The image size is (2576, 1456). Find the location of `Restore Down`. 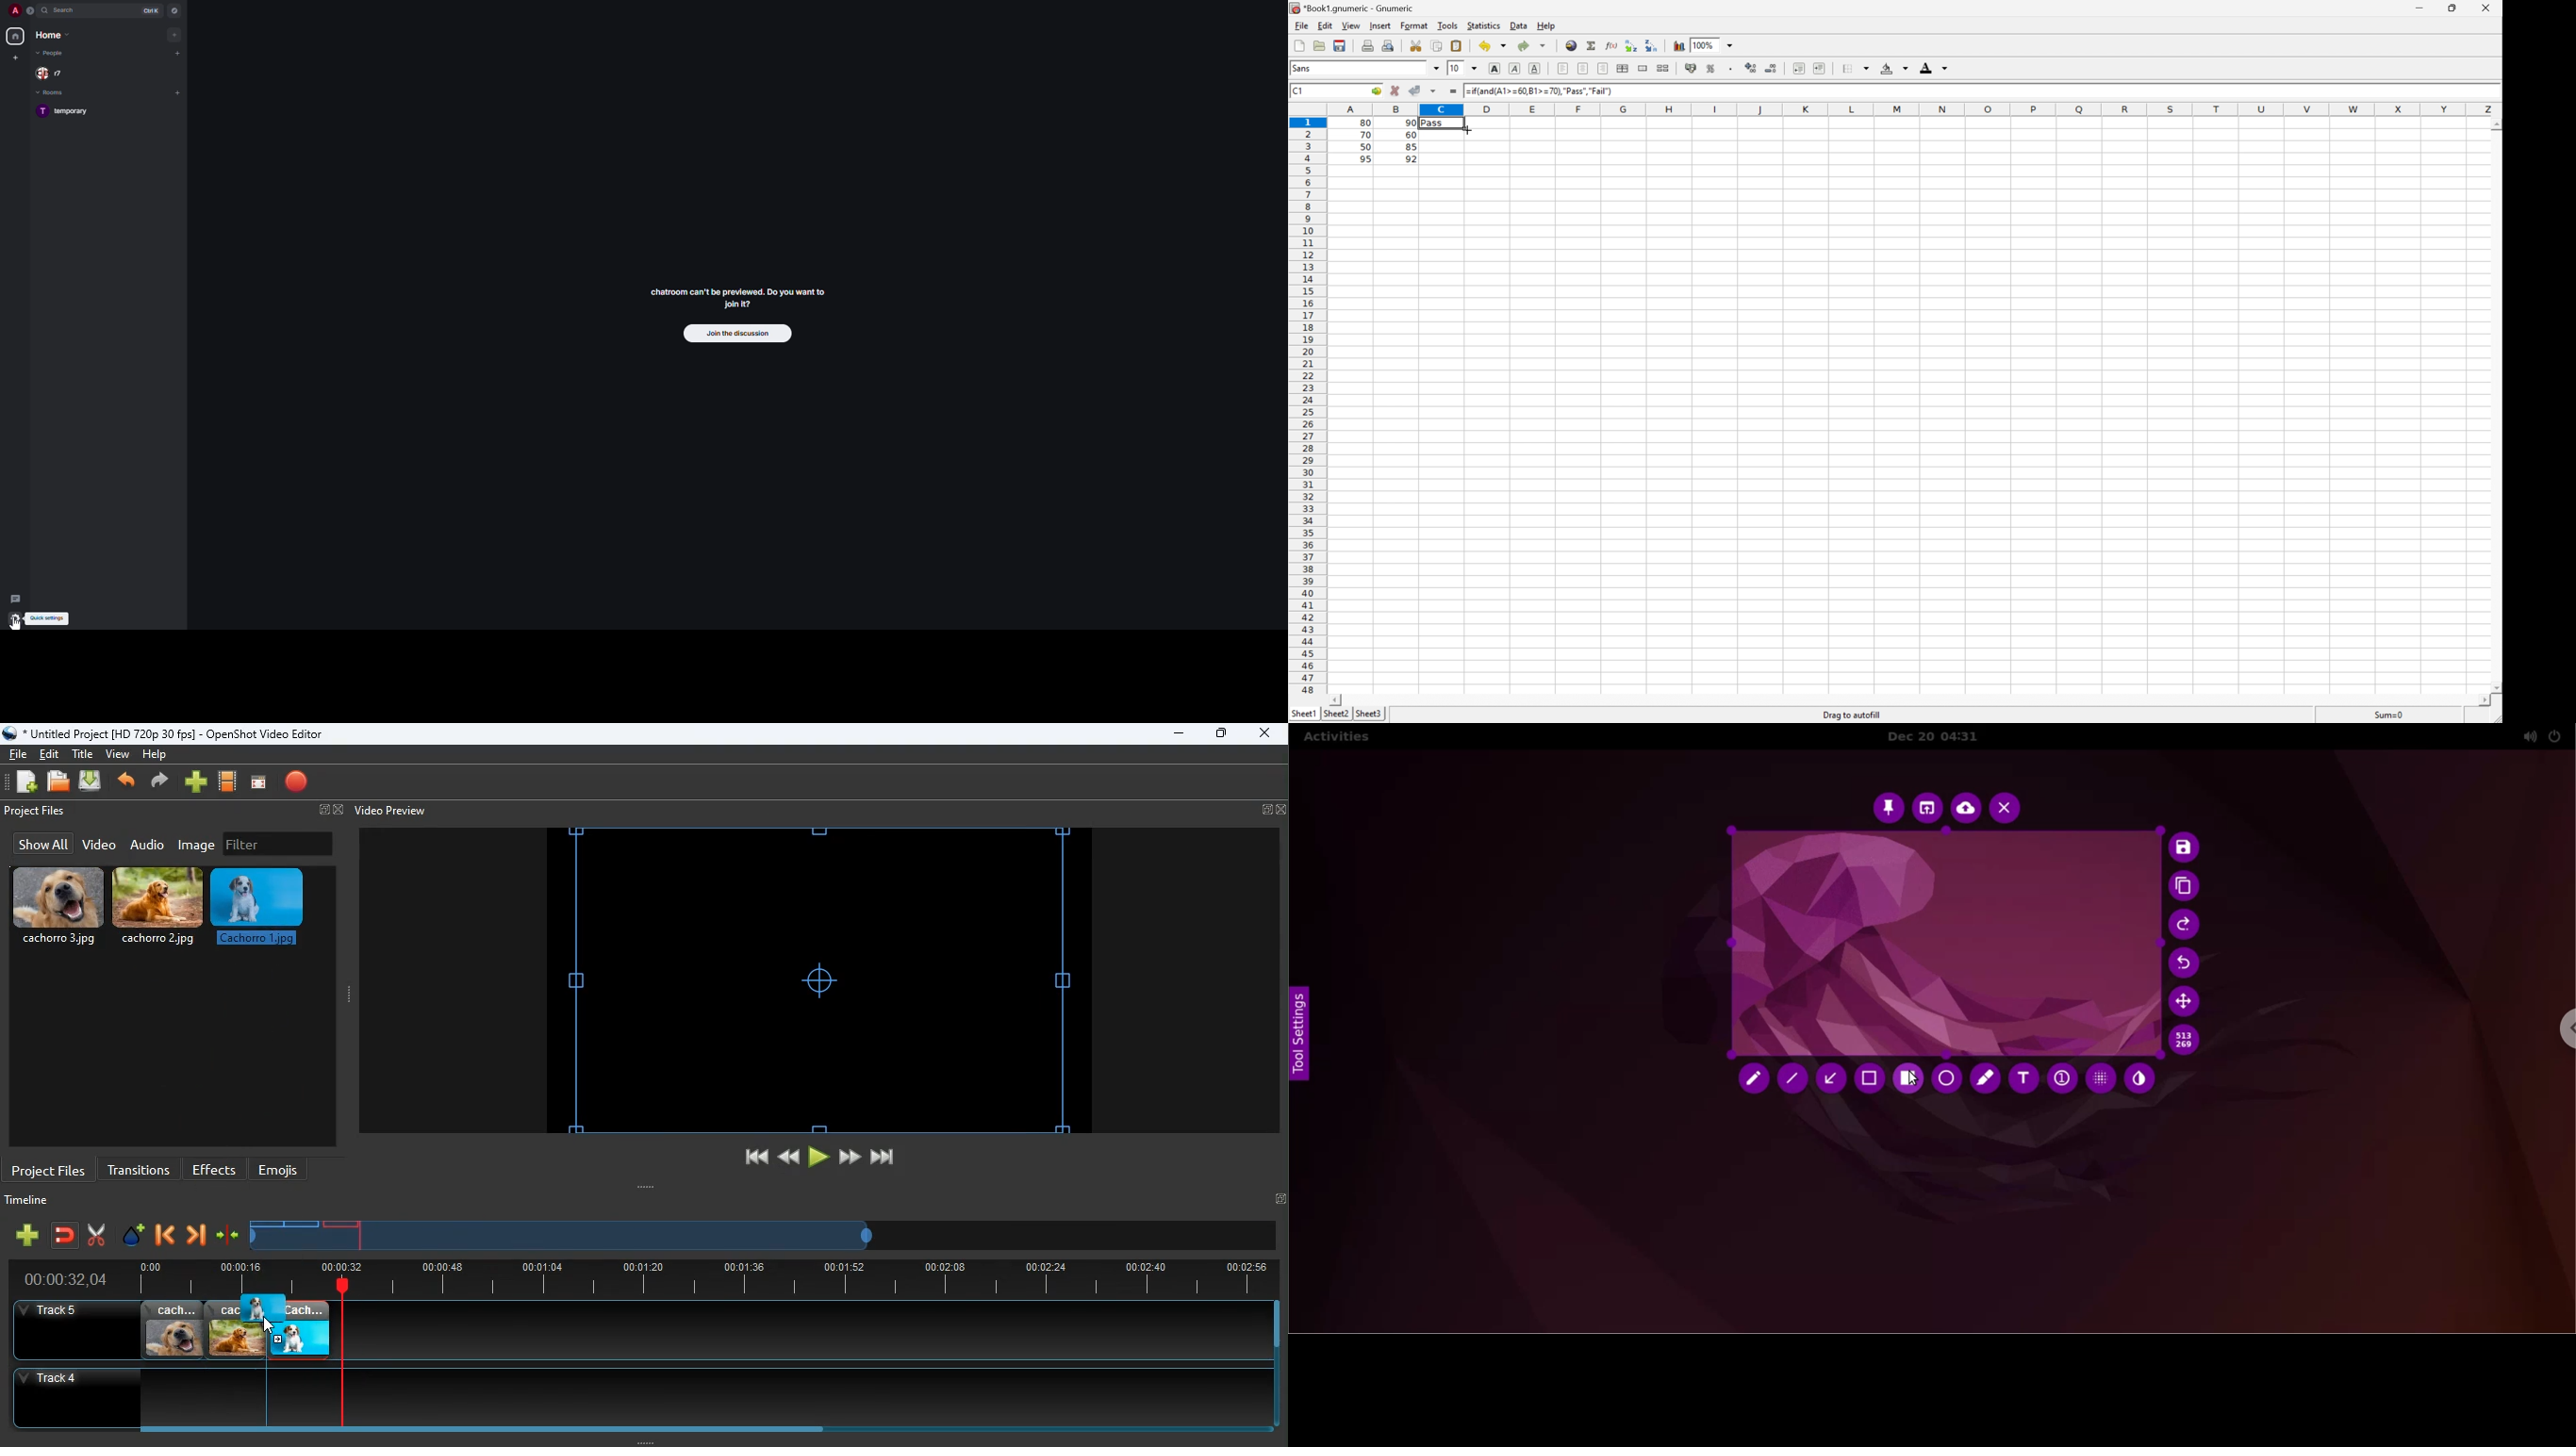

Restore Down is located at coordinates (2453, 6).